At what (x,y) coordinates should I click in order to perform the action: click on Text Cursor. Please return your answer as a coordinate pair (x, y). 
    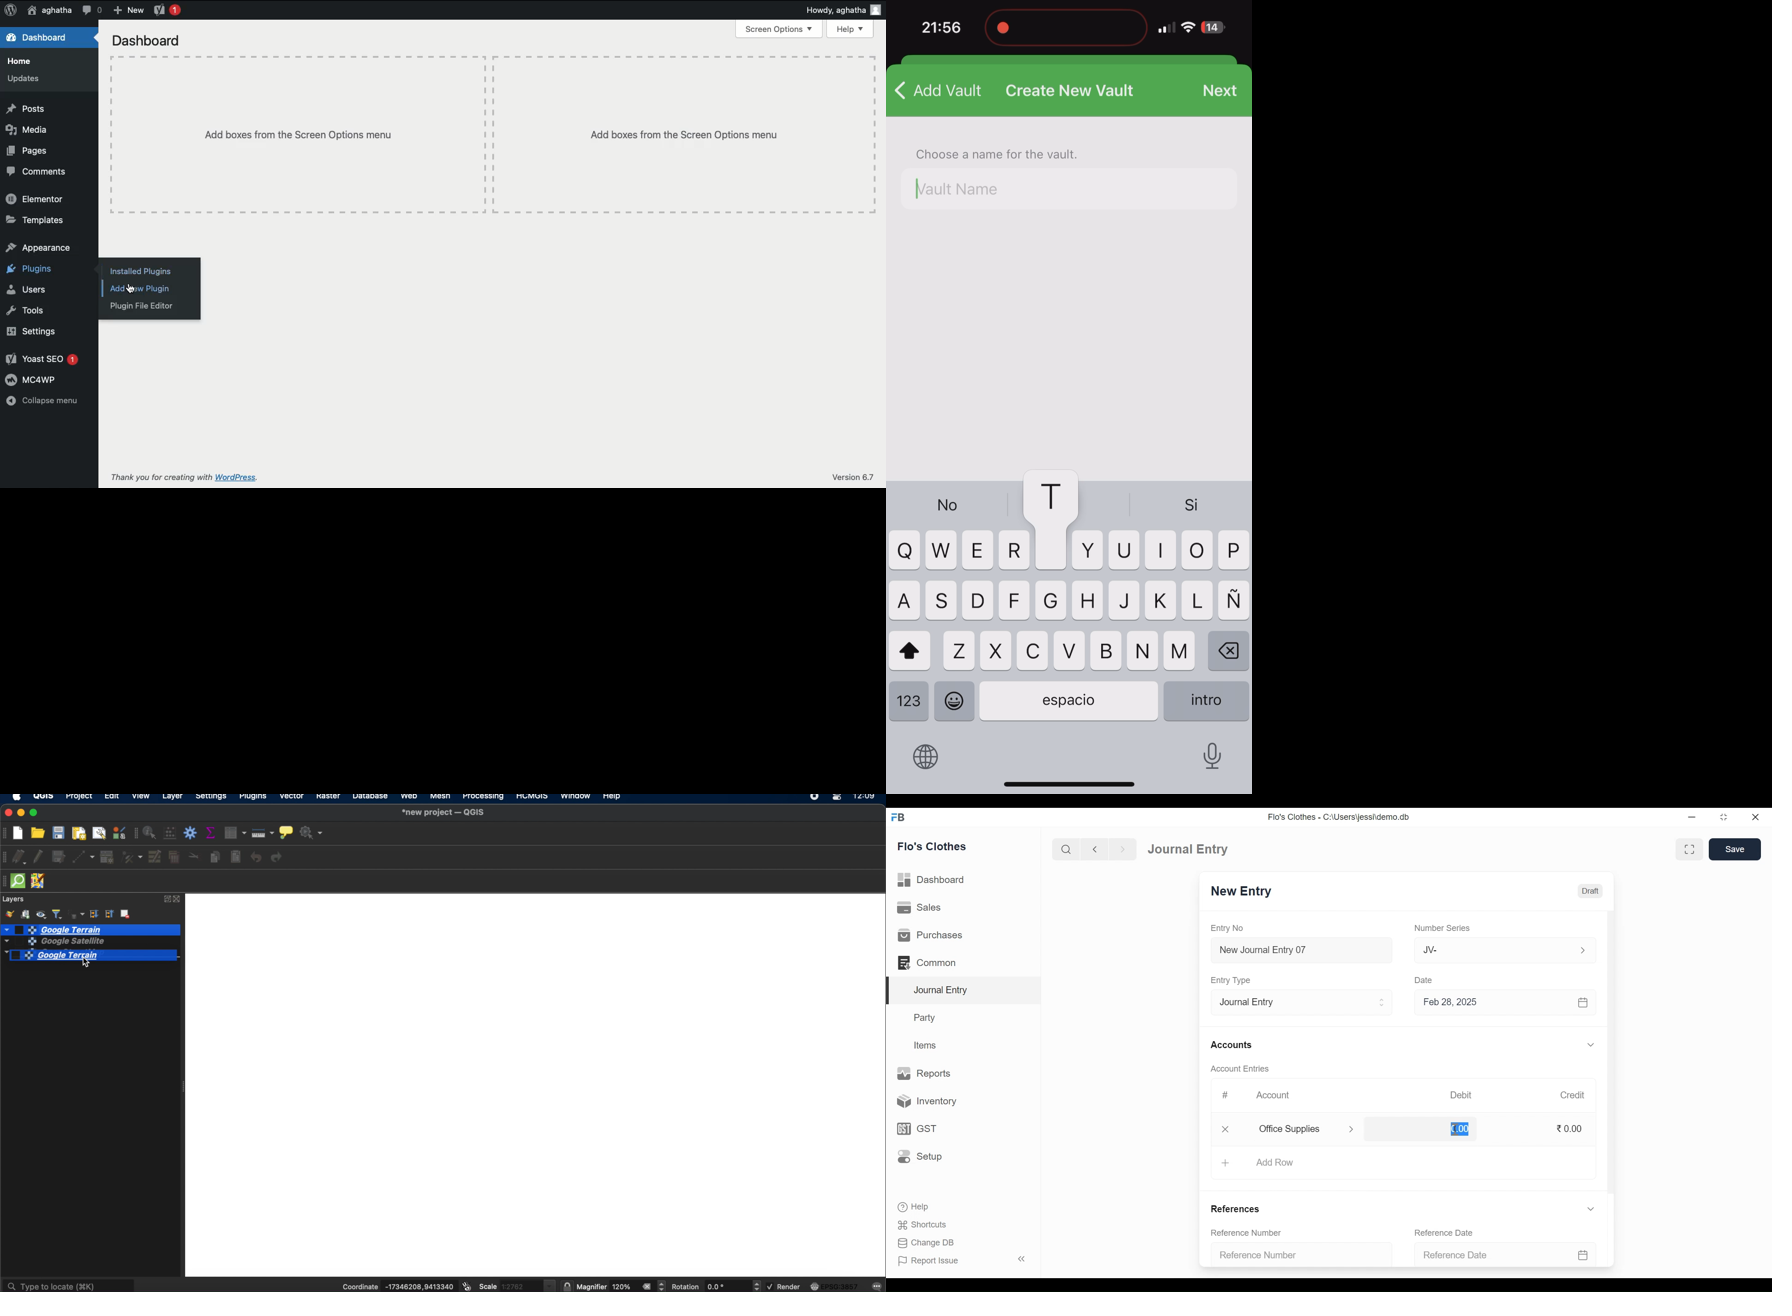
    Looking at the image, I should click on (1457, 1129).